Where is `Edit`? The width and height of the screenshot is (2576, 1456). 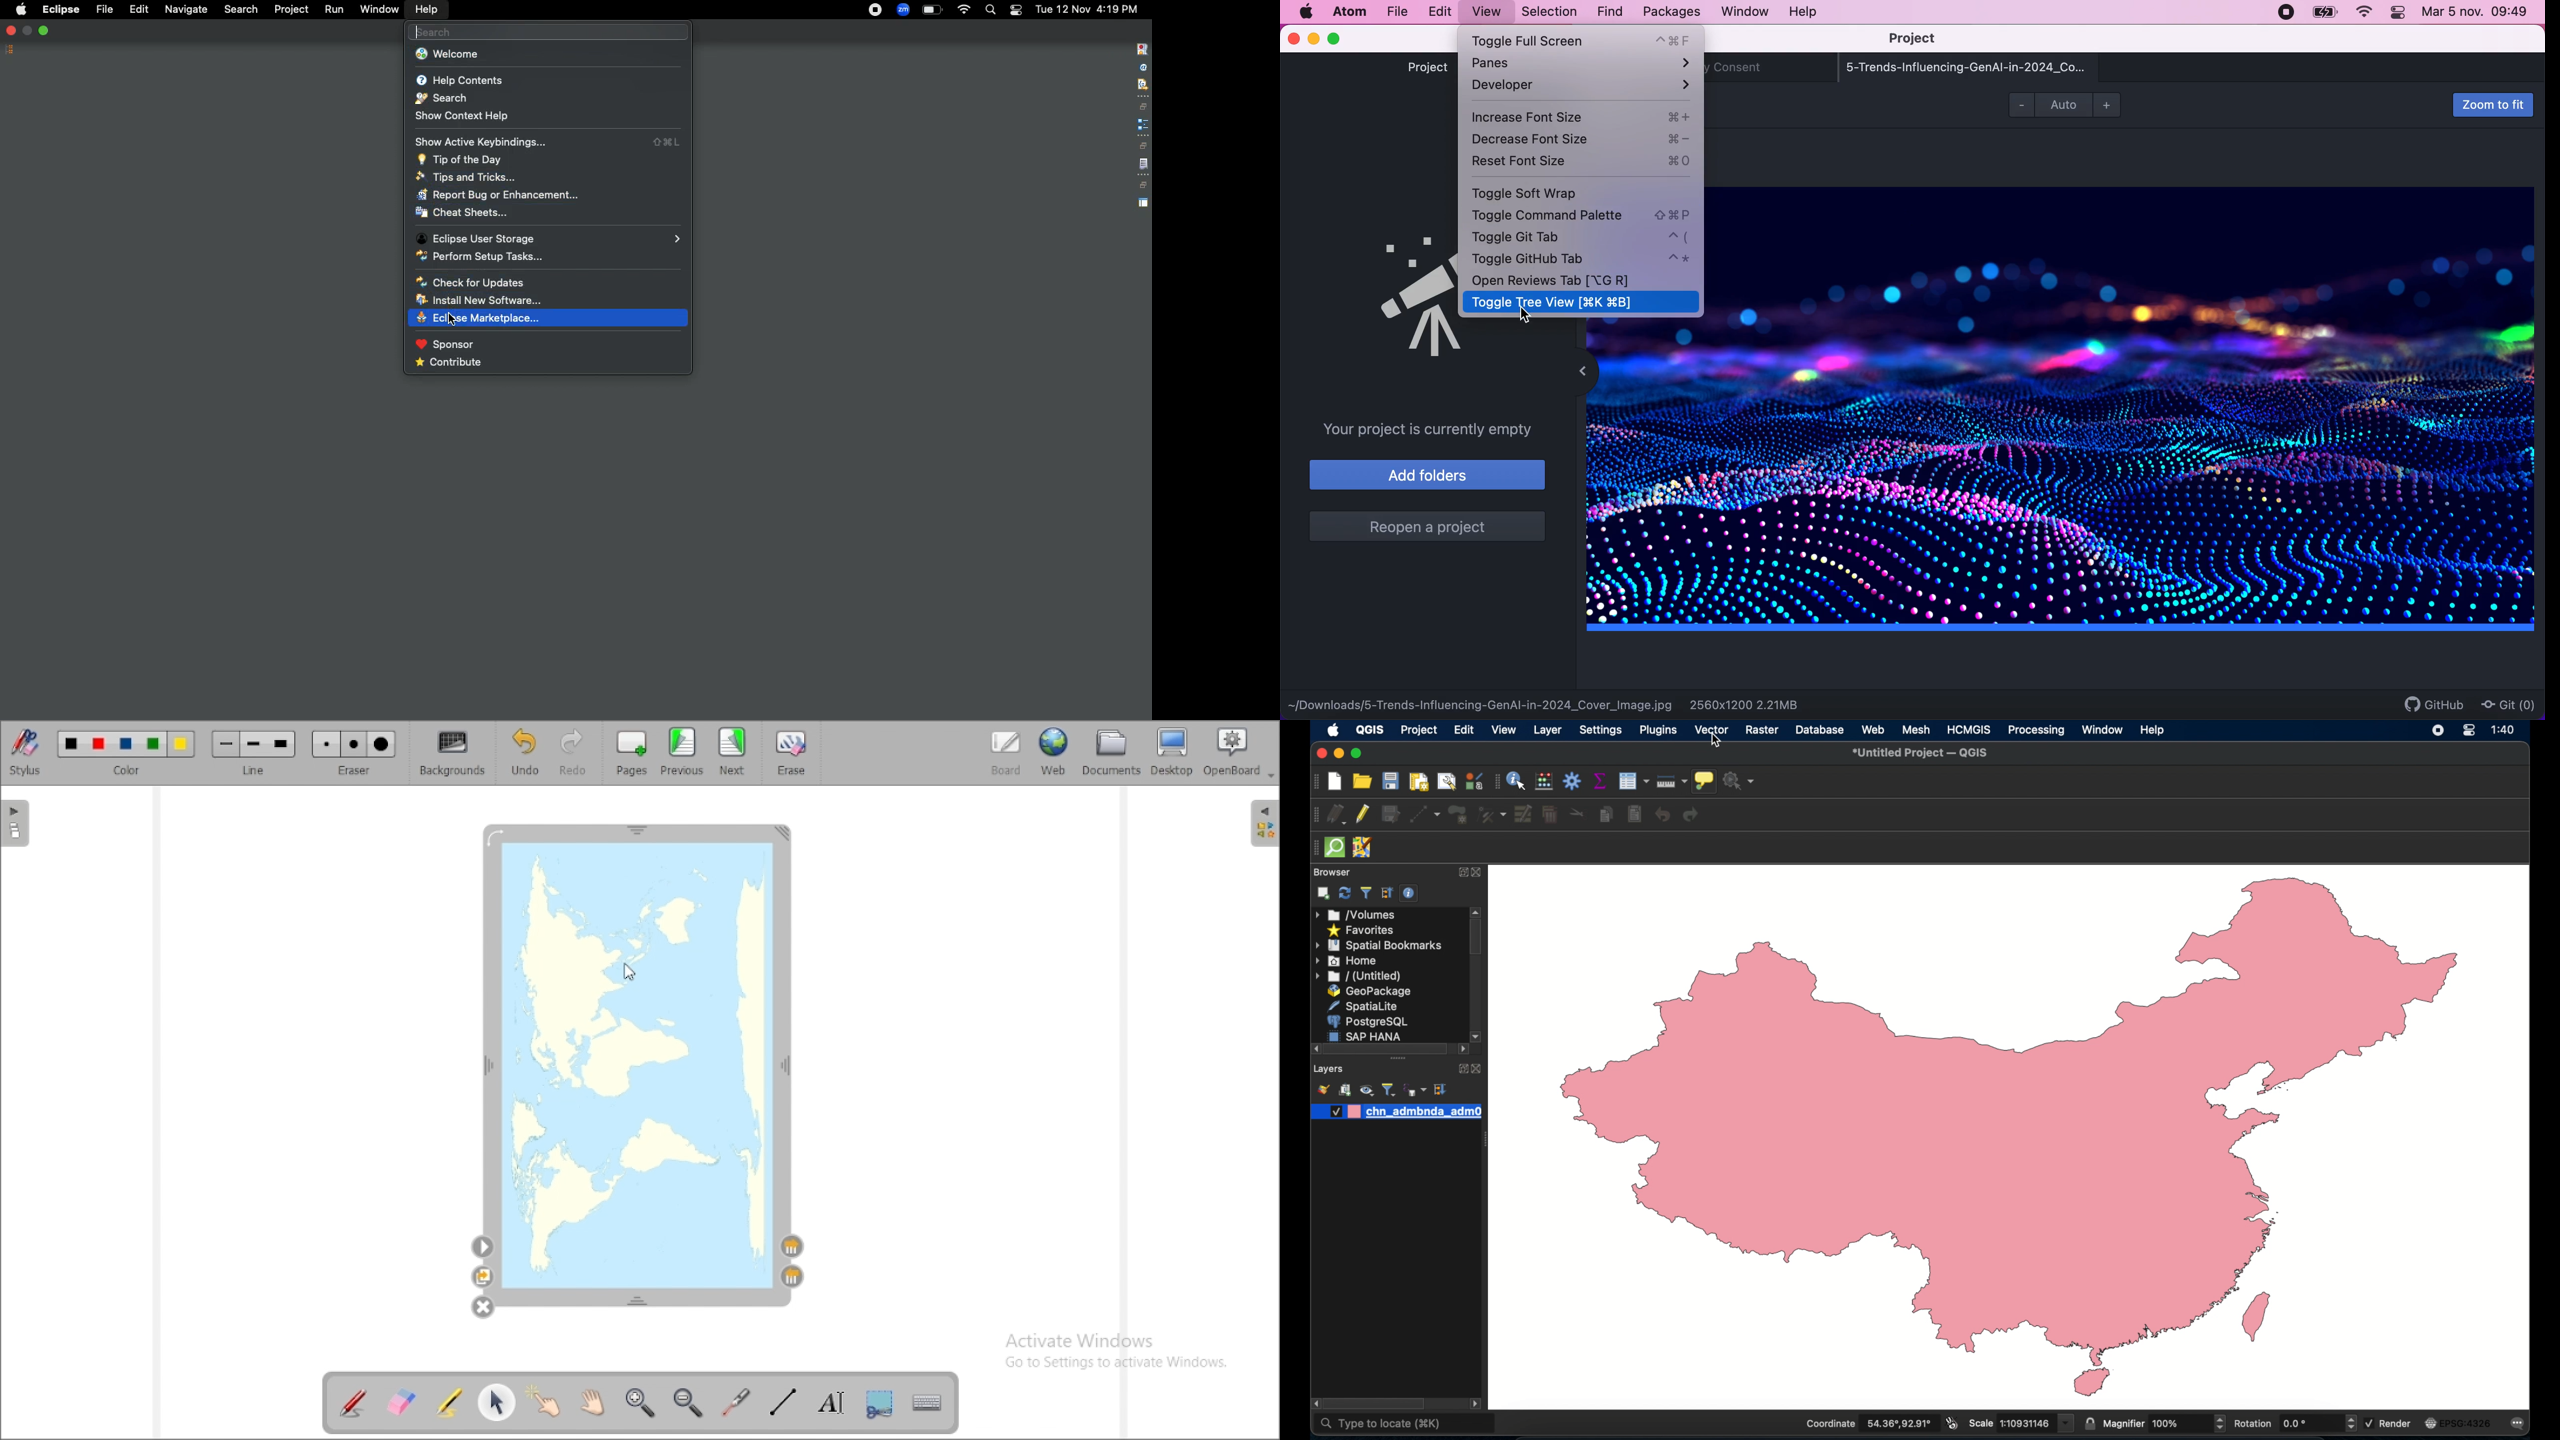 Edit is located at coordinates (136, 8).